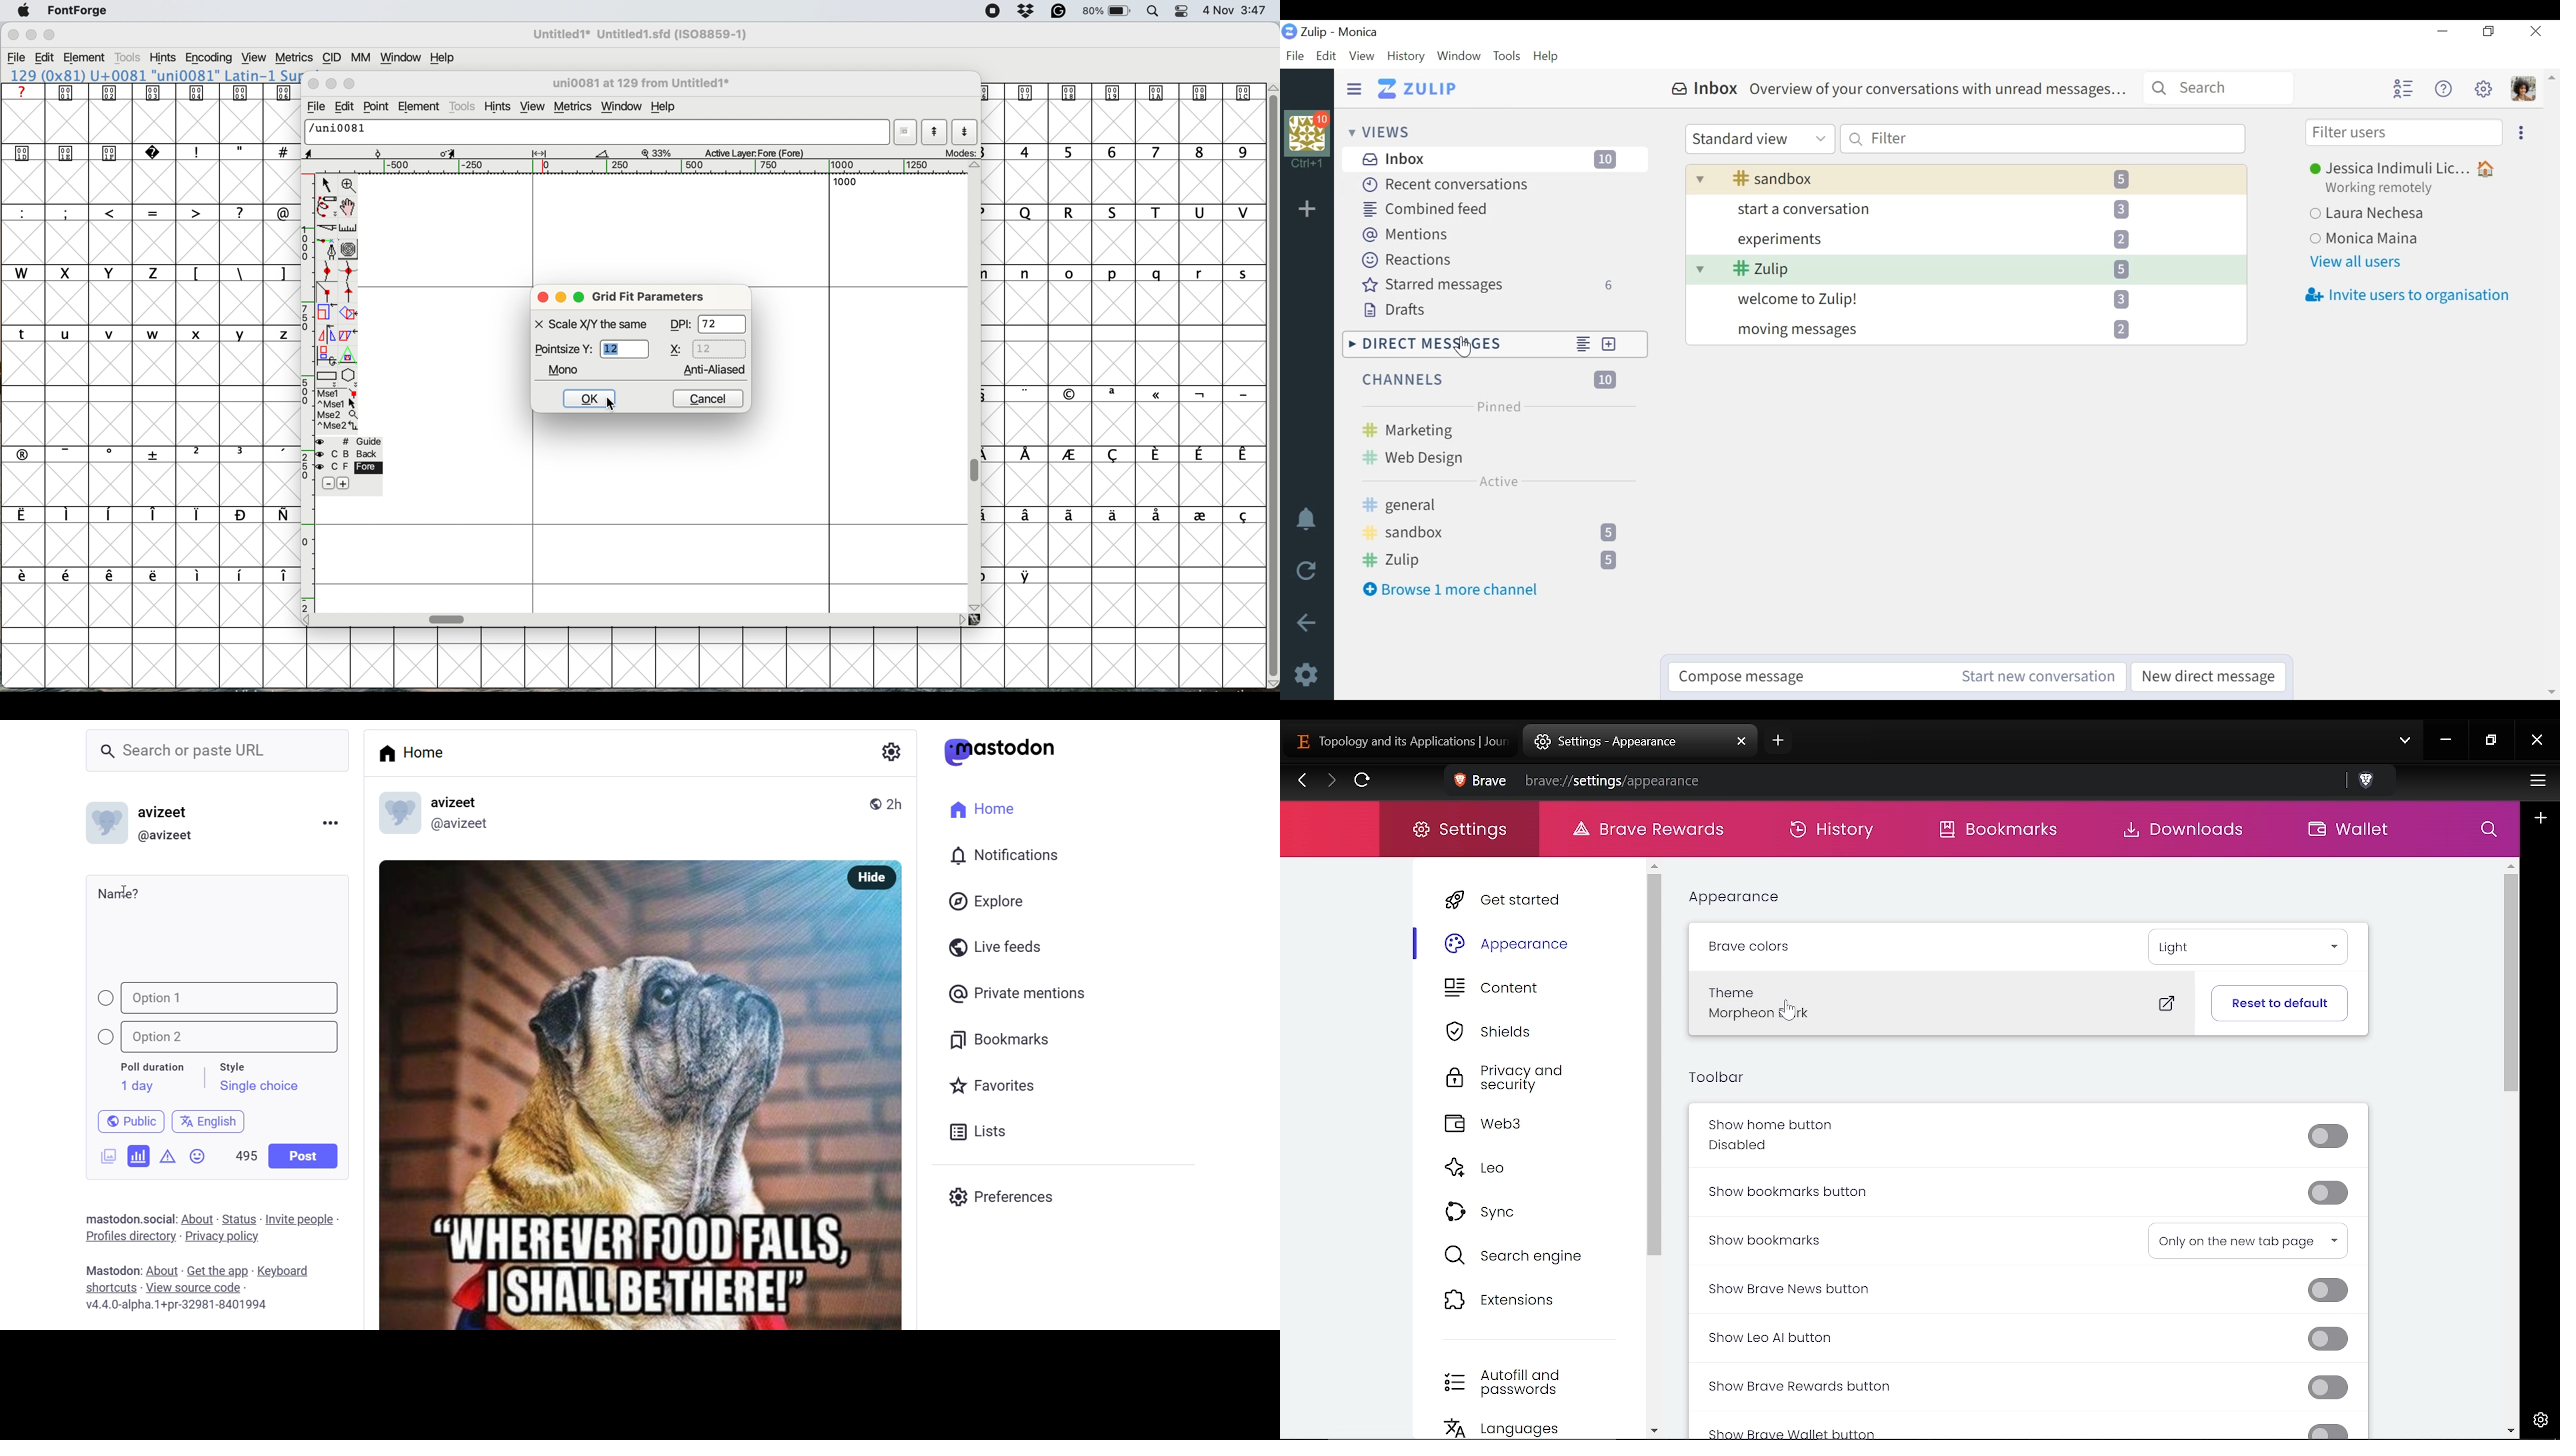 The image size is (2576, 1456). What do you see at coordinates (2522, 133) in the screenshot?
I see `Ellipse` at bounding box center [2522, 133].